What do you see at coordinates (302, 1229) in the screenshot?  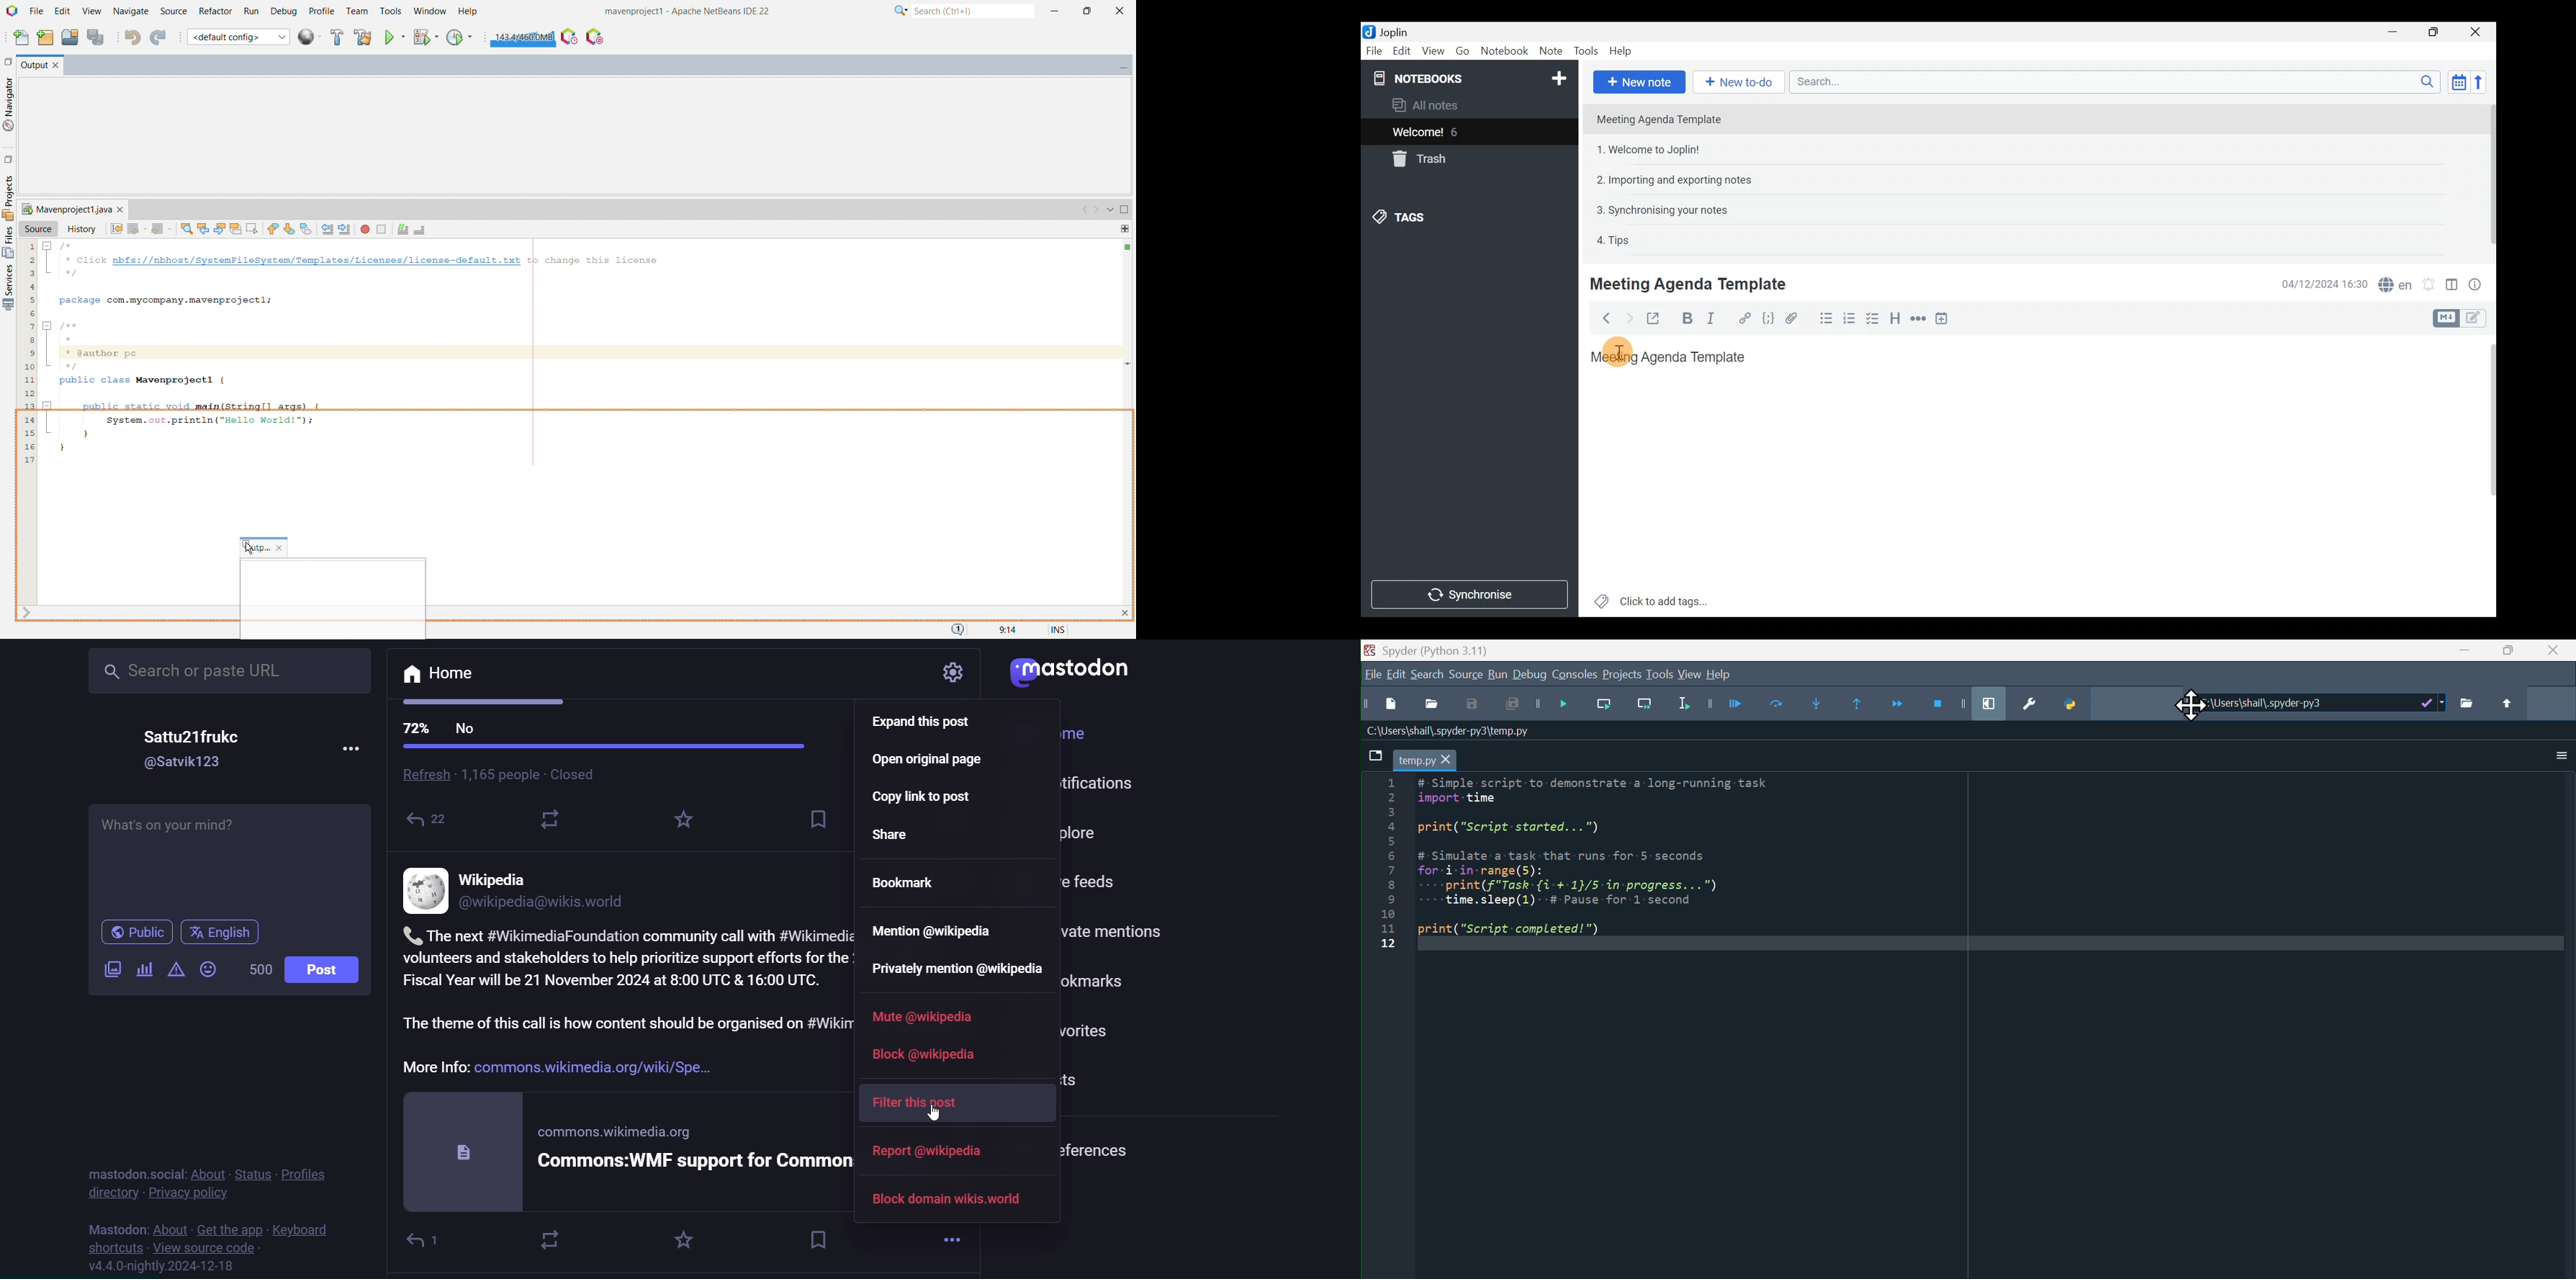 I see `keyboard` at bounding box center [302, 1229].